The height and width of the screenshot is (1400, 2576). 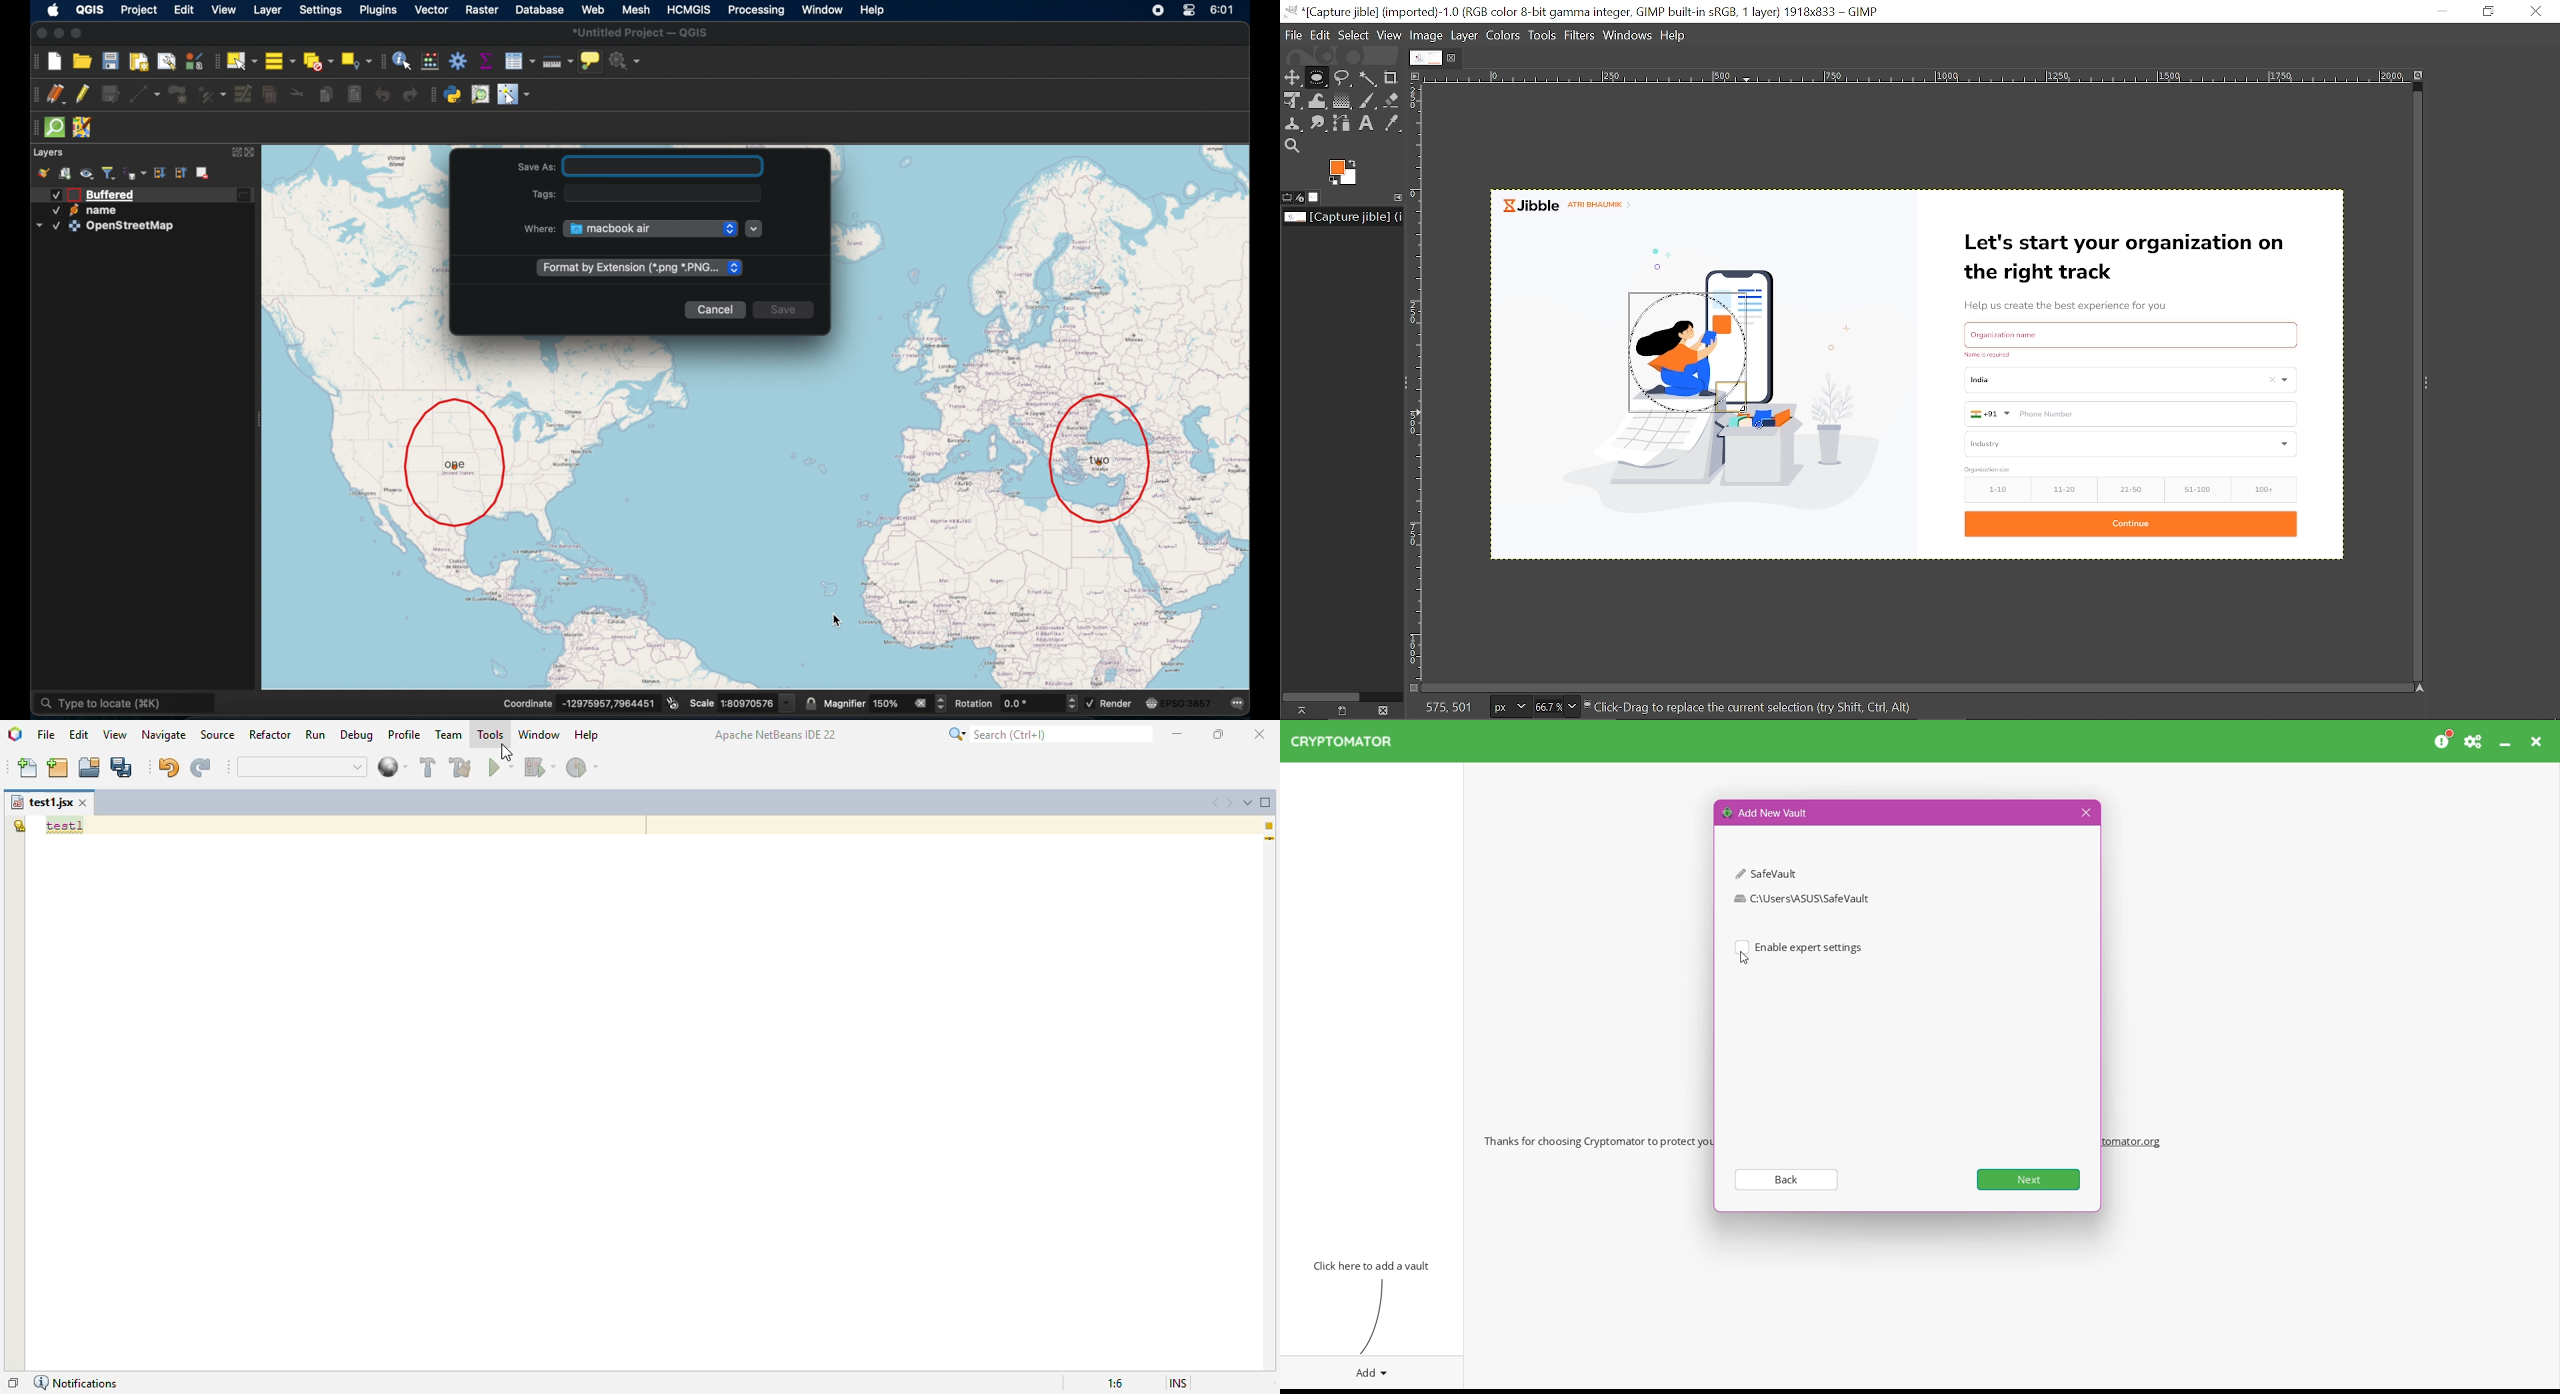 What do you see at coordinates (1189, 10) in the screenshot?
I see `control center` at bounding box center [1189, 10].